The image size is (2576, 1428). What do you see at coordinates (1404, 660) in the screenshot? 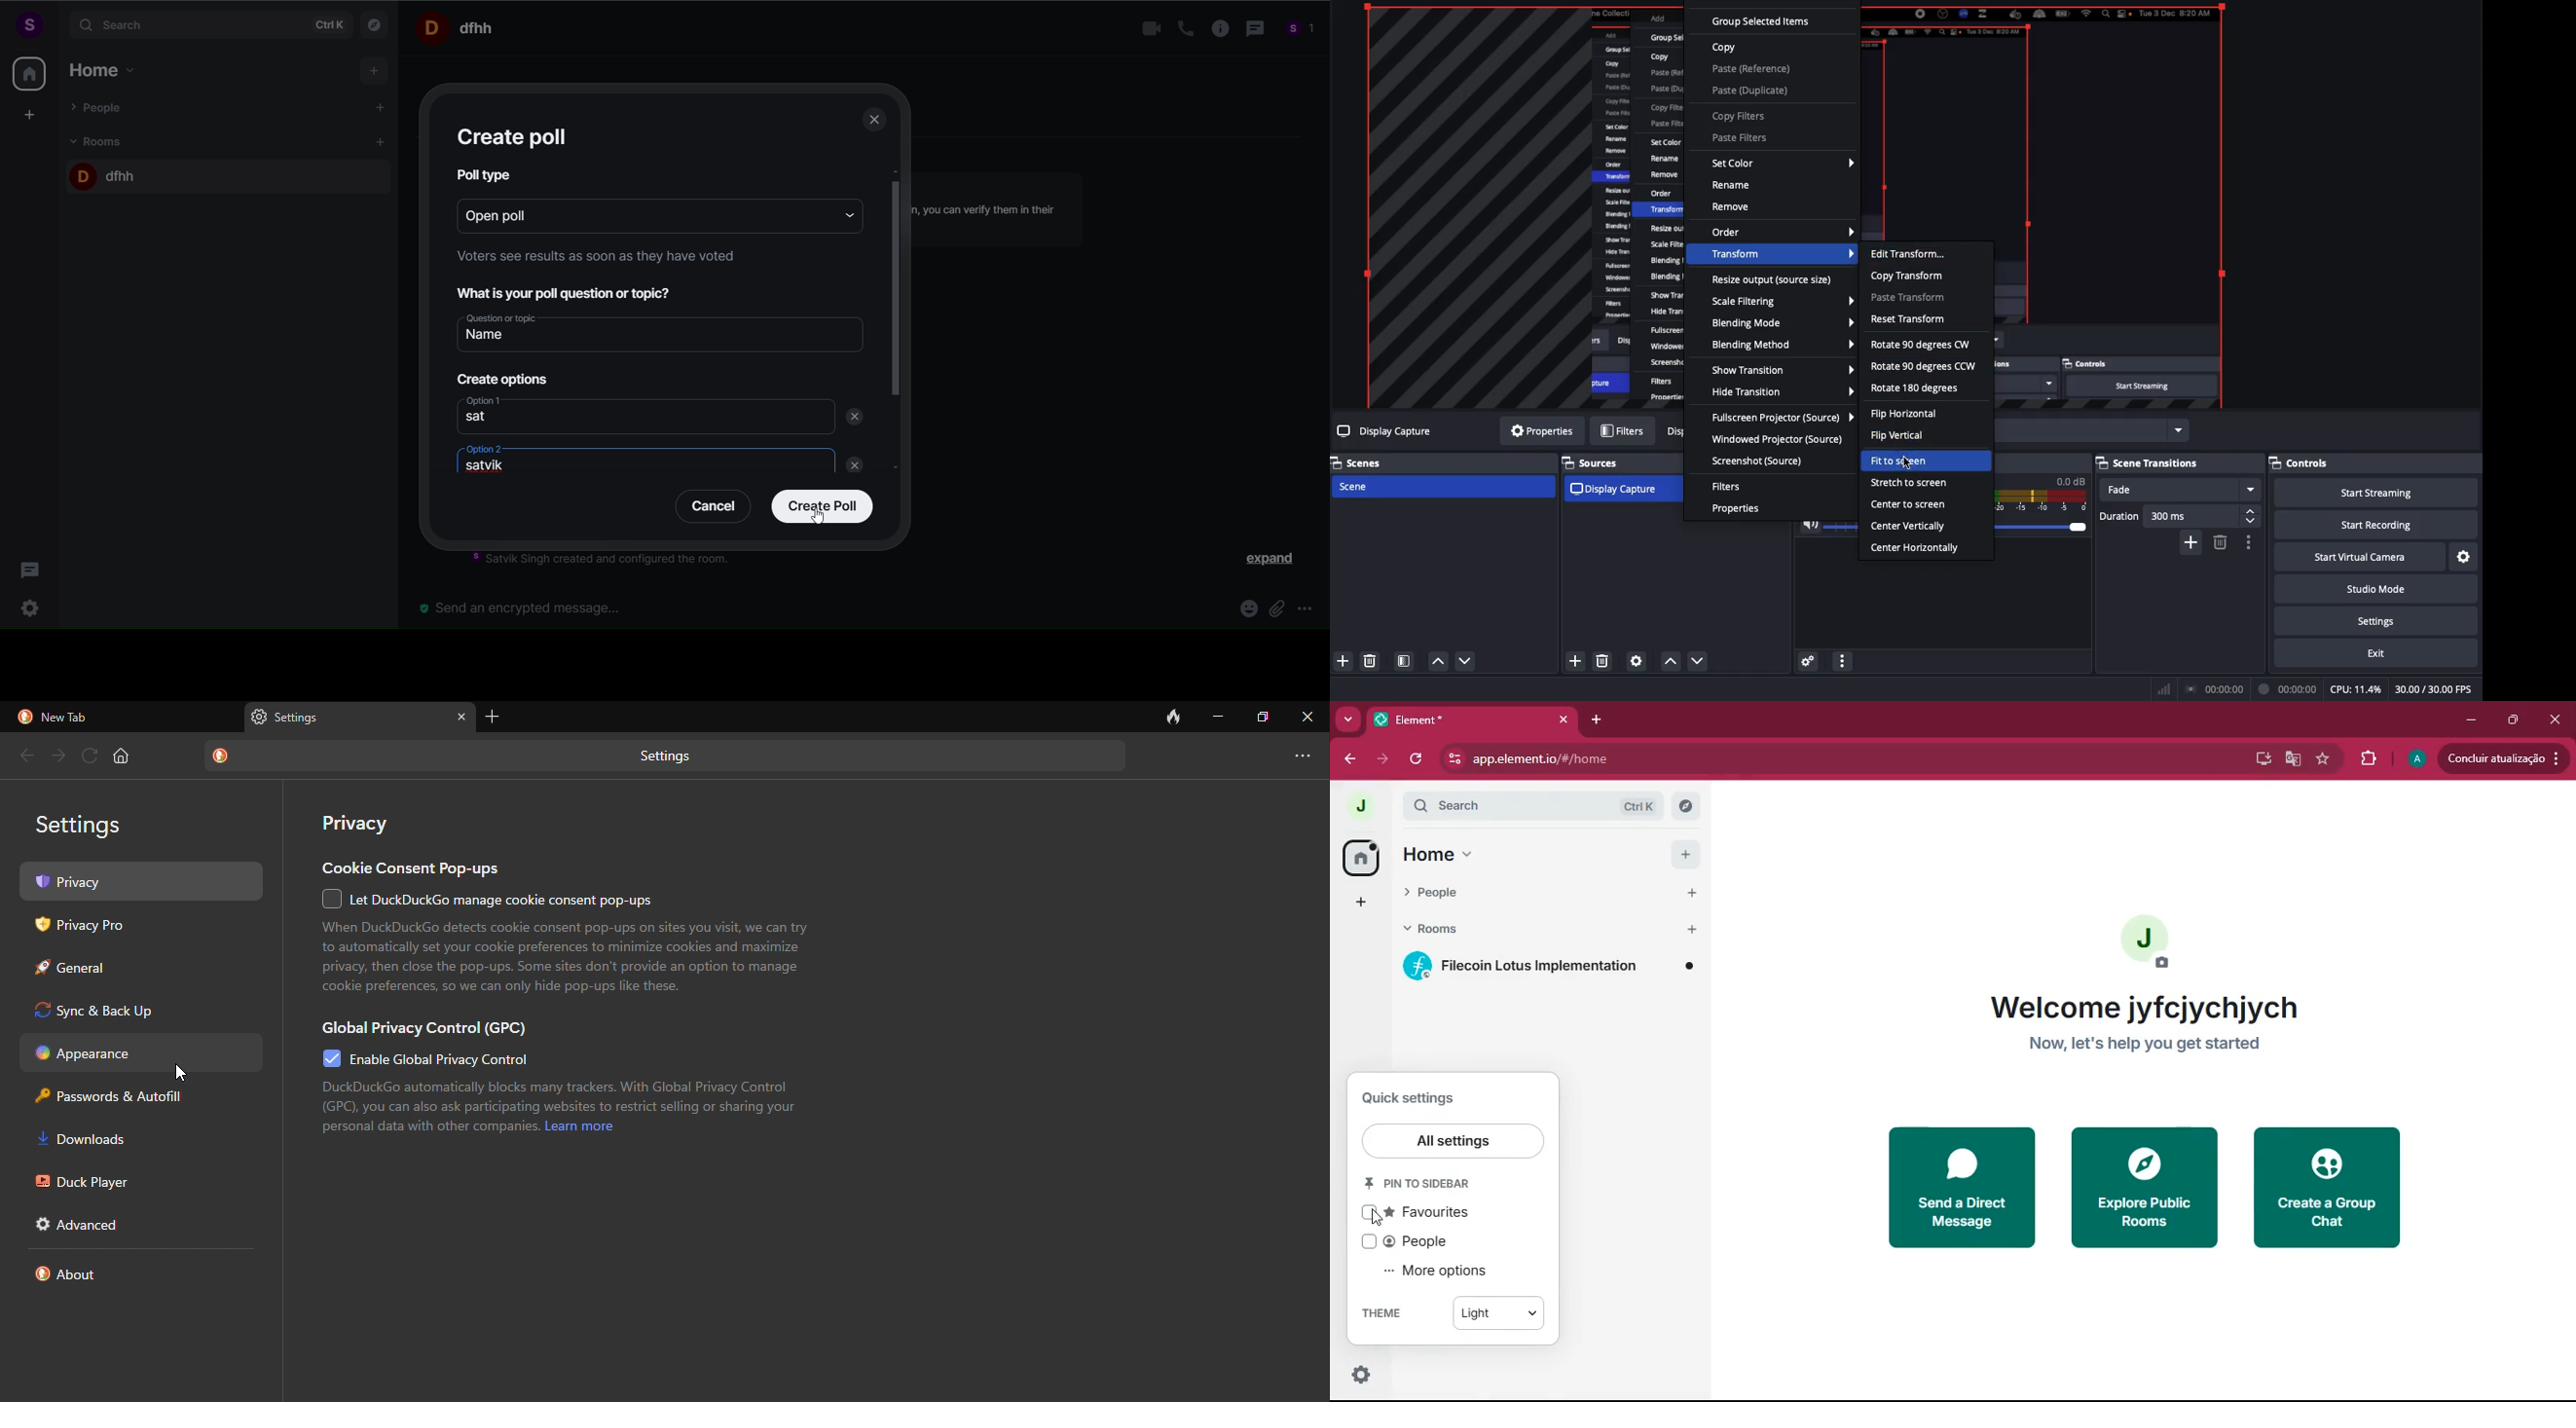
I see `Scene filter` at bounding box center [1404, 660].